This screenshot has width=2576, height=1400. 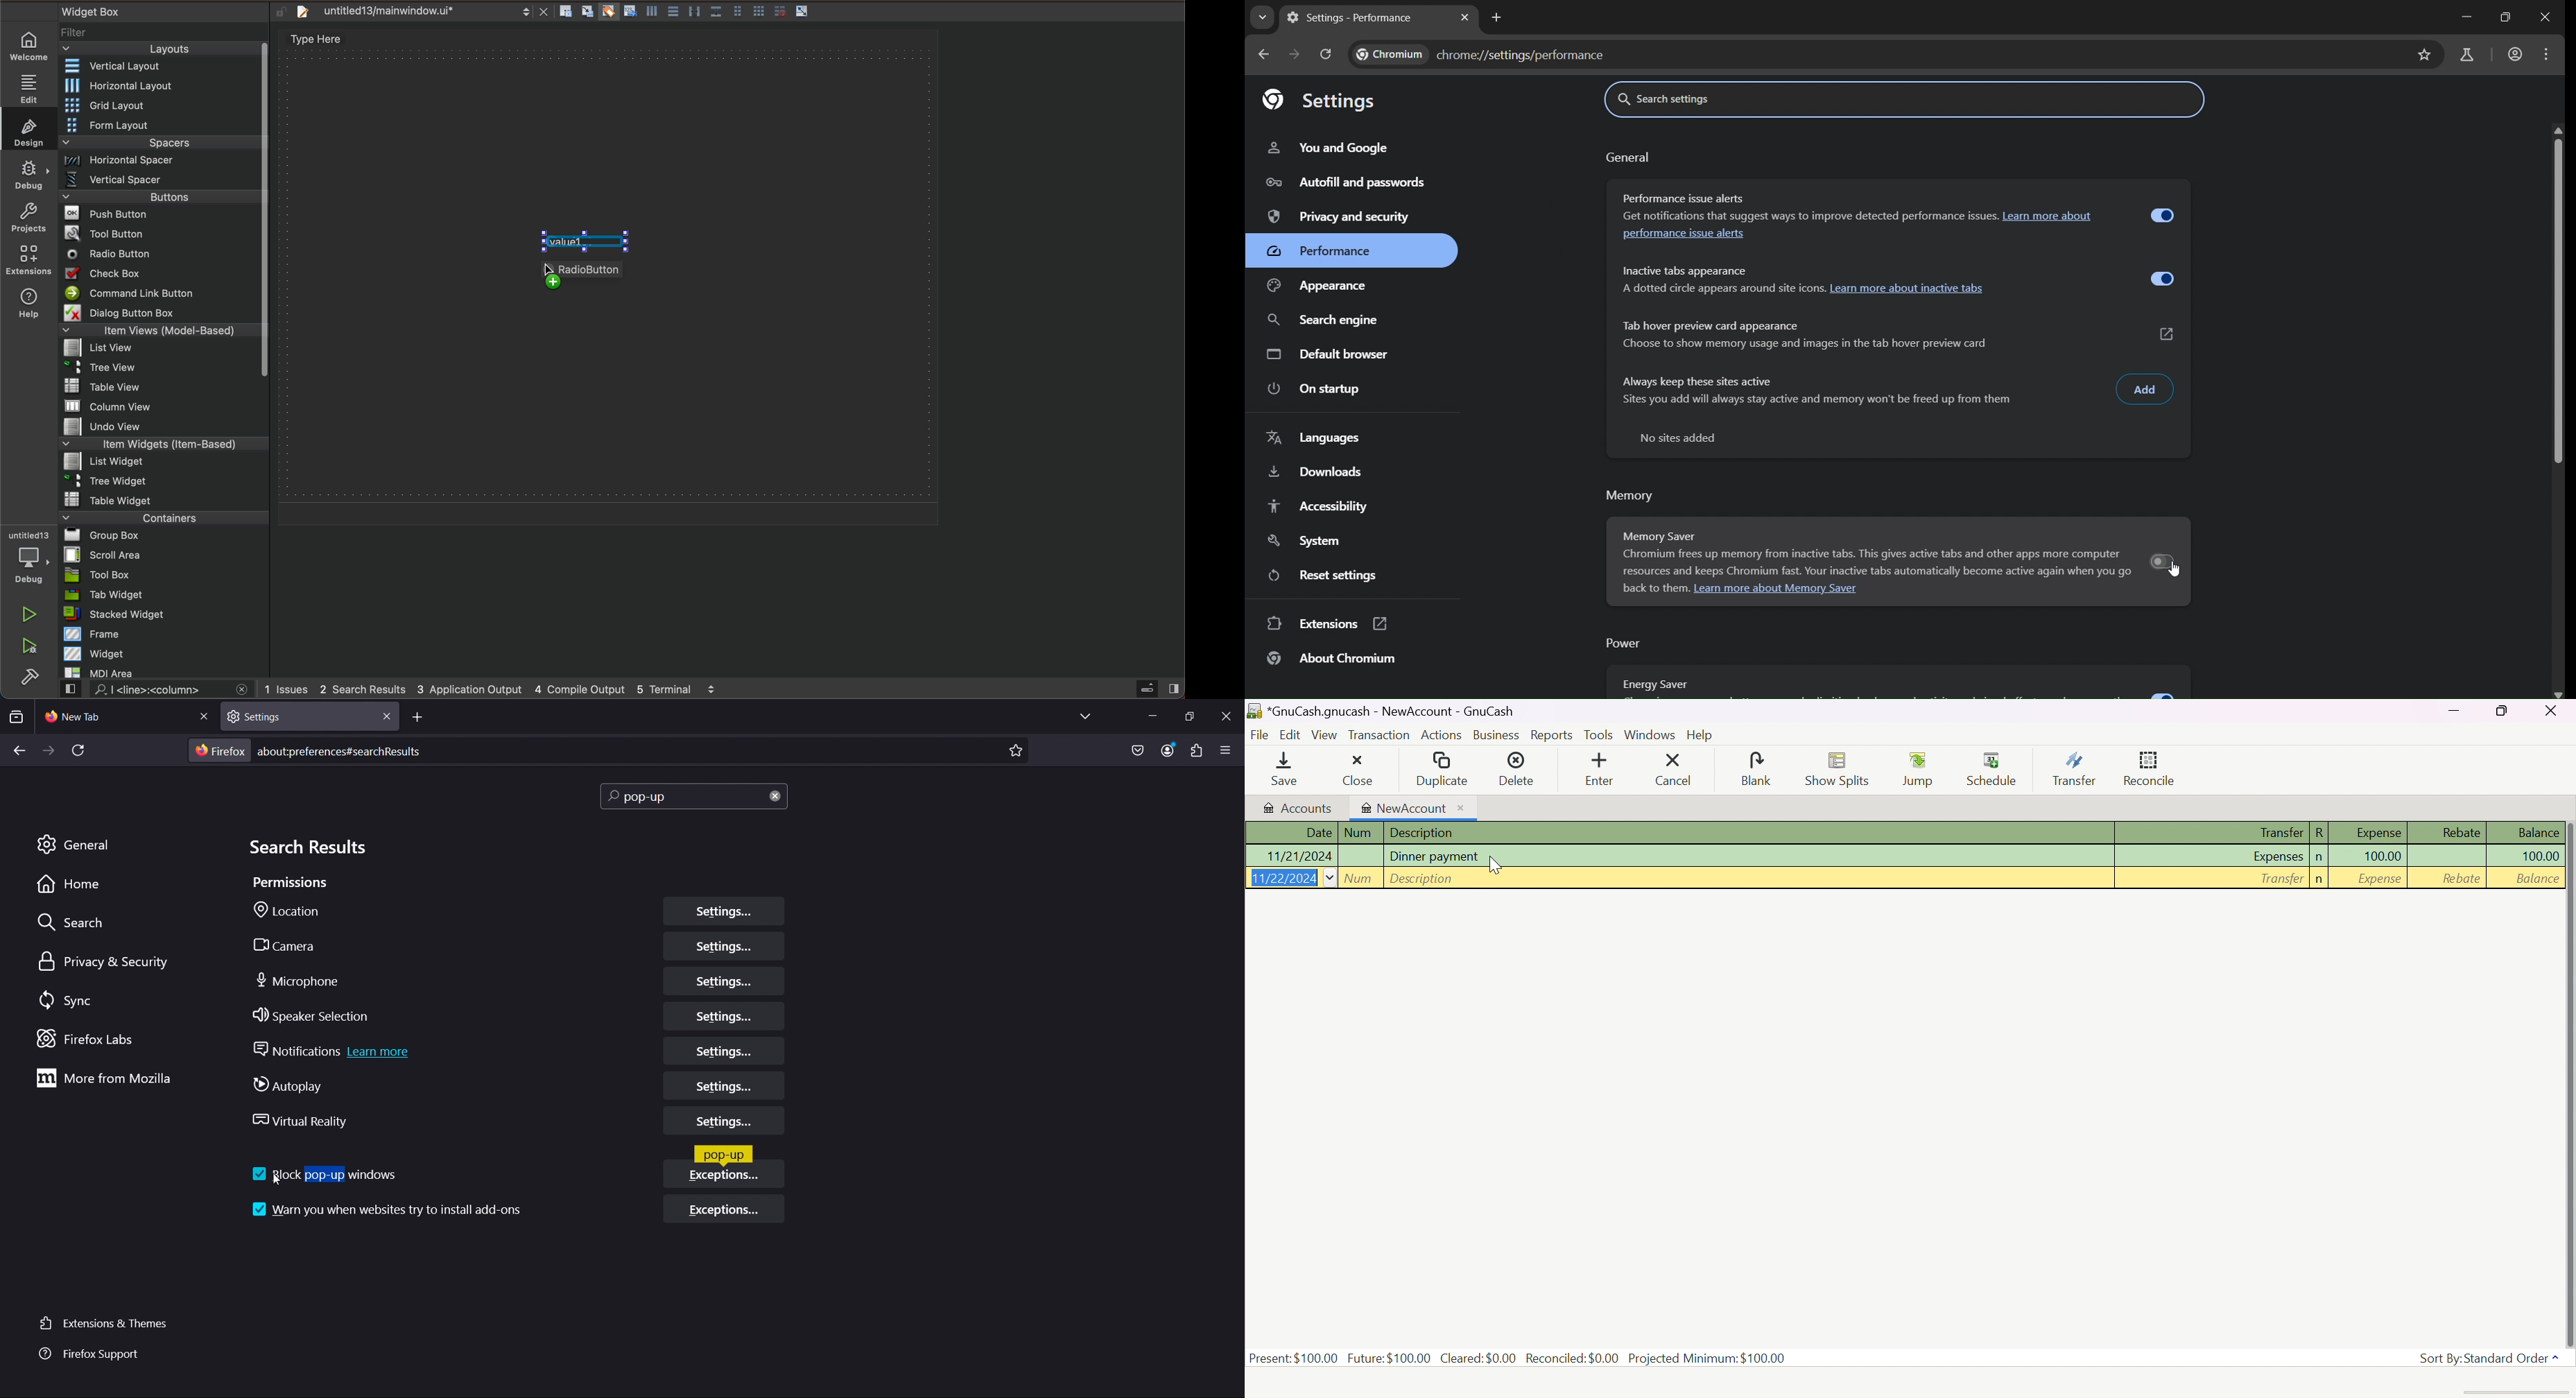 I want to click on Vertical slide bar, so click(x=2570, y=1086).